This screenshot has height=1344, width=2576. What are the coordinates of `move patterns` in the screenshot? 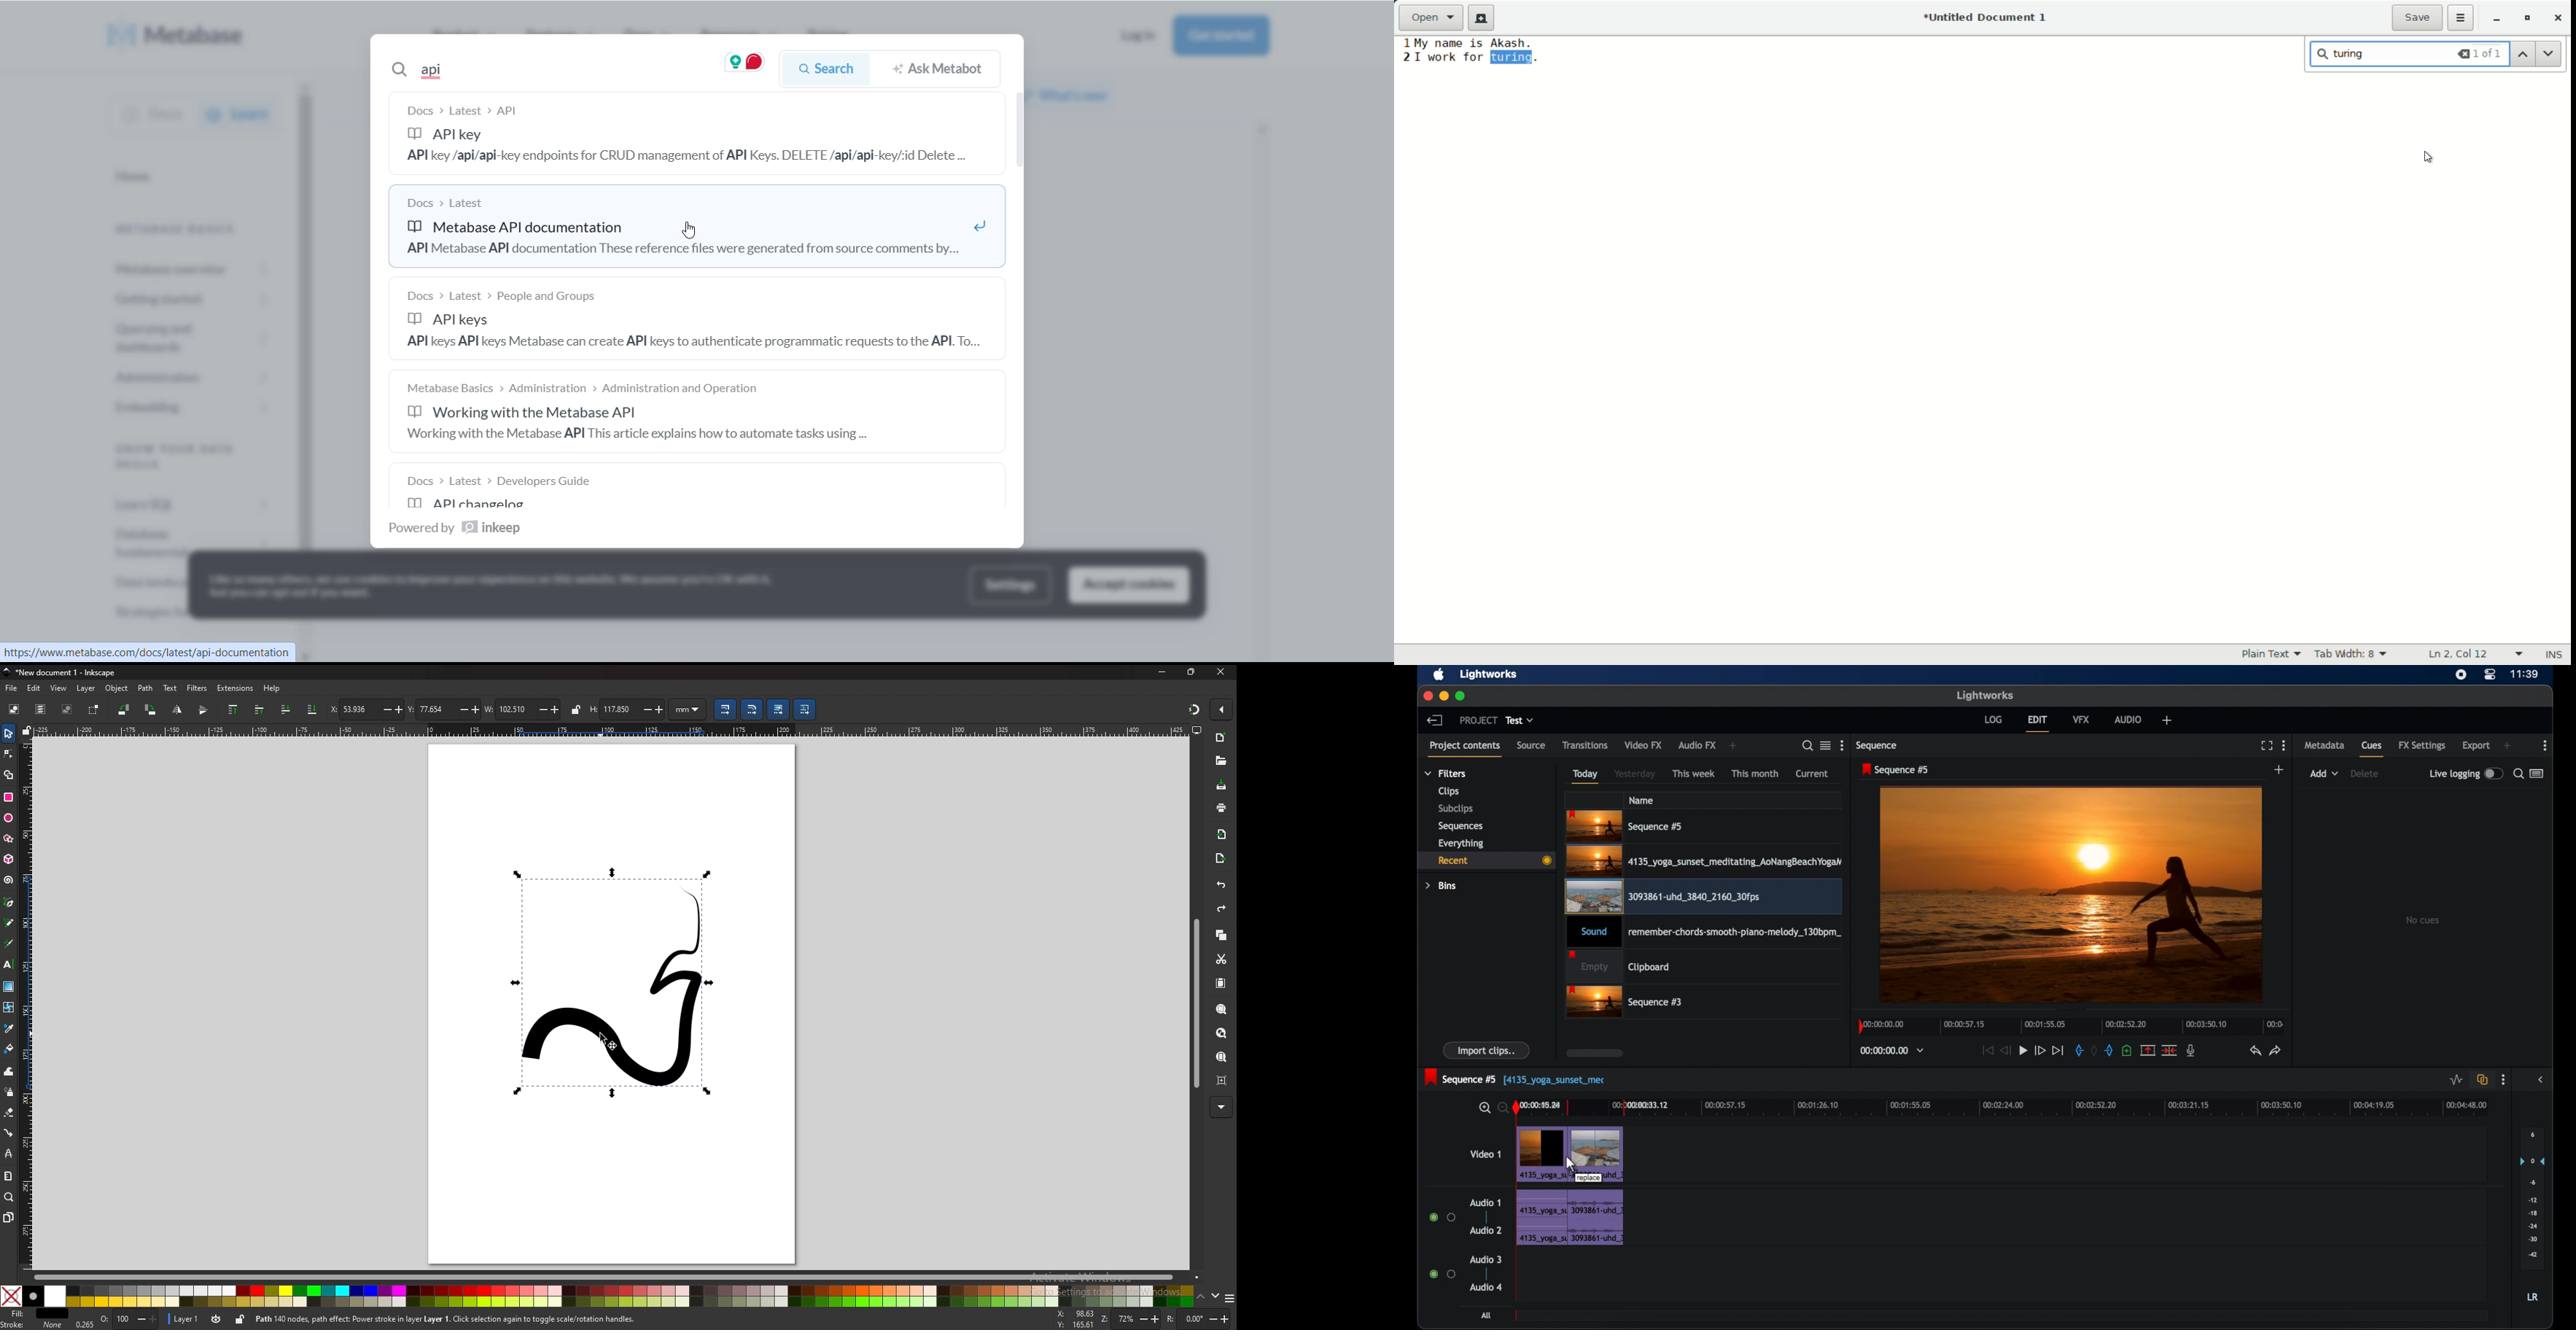 It's located at (805, 709).